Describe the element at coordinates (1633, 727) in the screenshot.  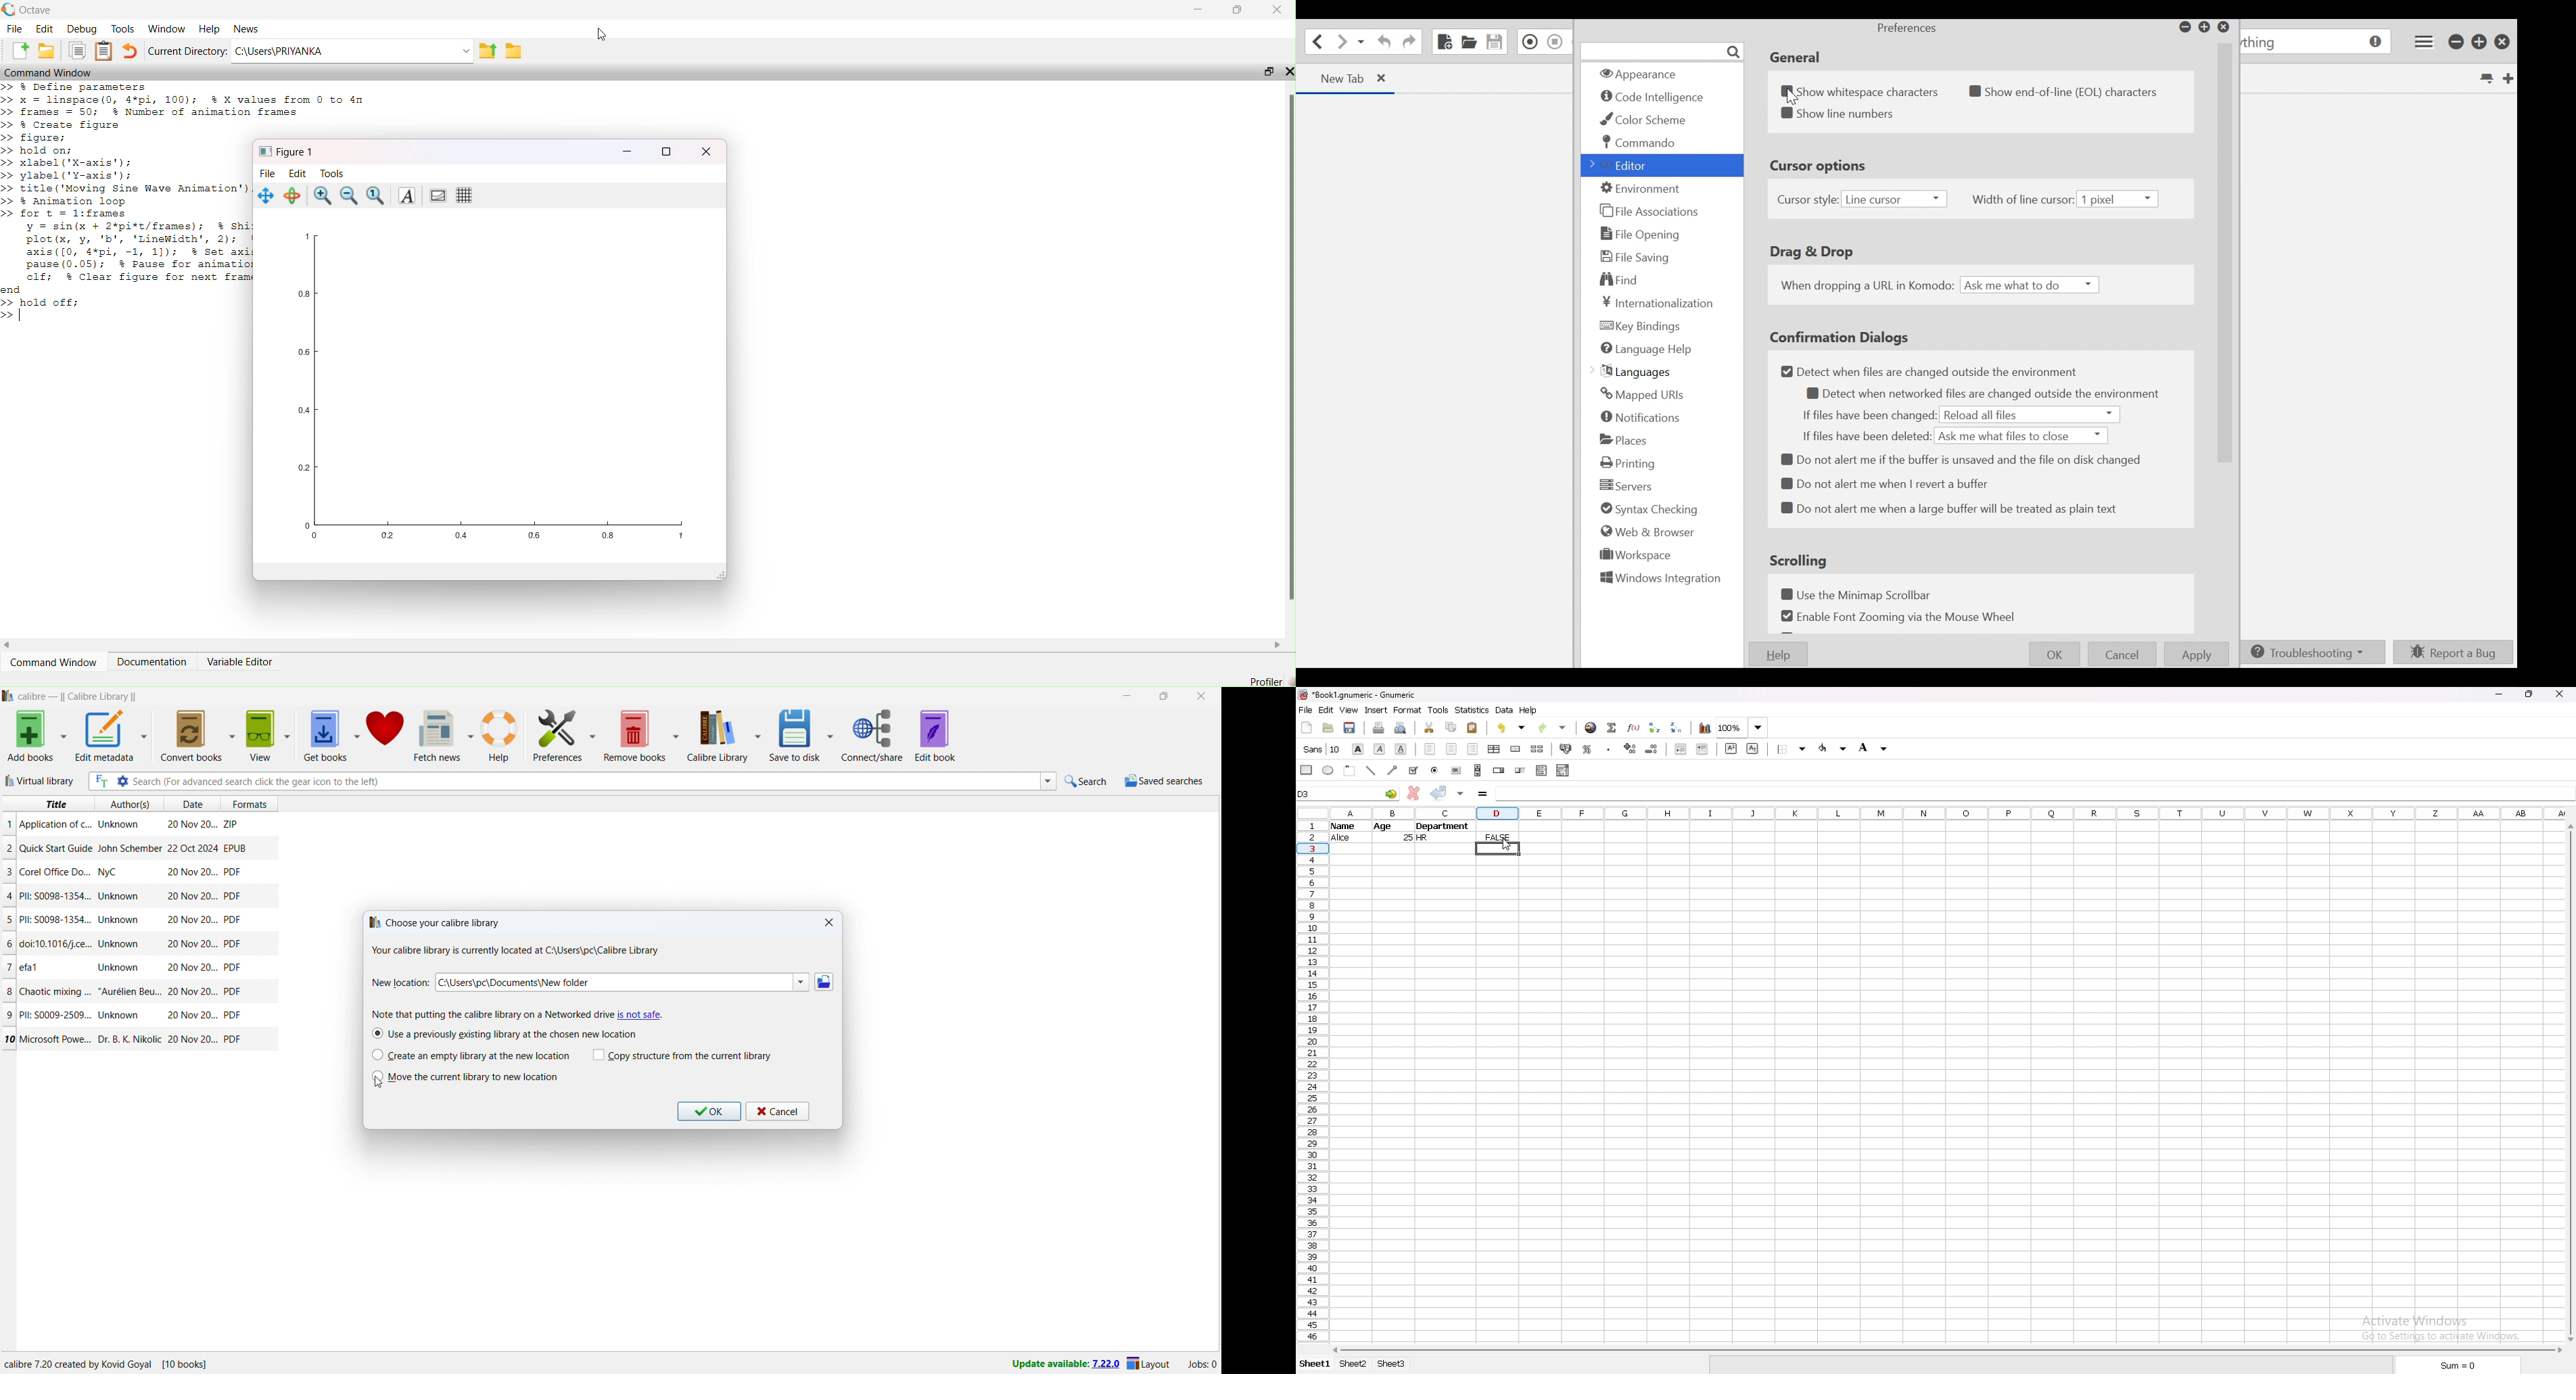
I see `functions` at that location.